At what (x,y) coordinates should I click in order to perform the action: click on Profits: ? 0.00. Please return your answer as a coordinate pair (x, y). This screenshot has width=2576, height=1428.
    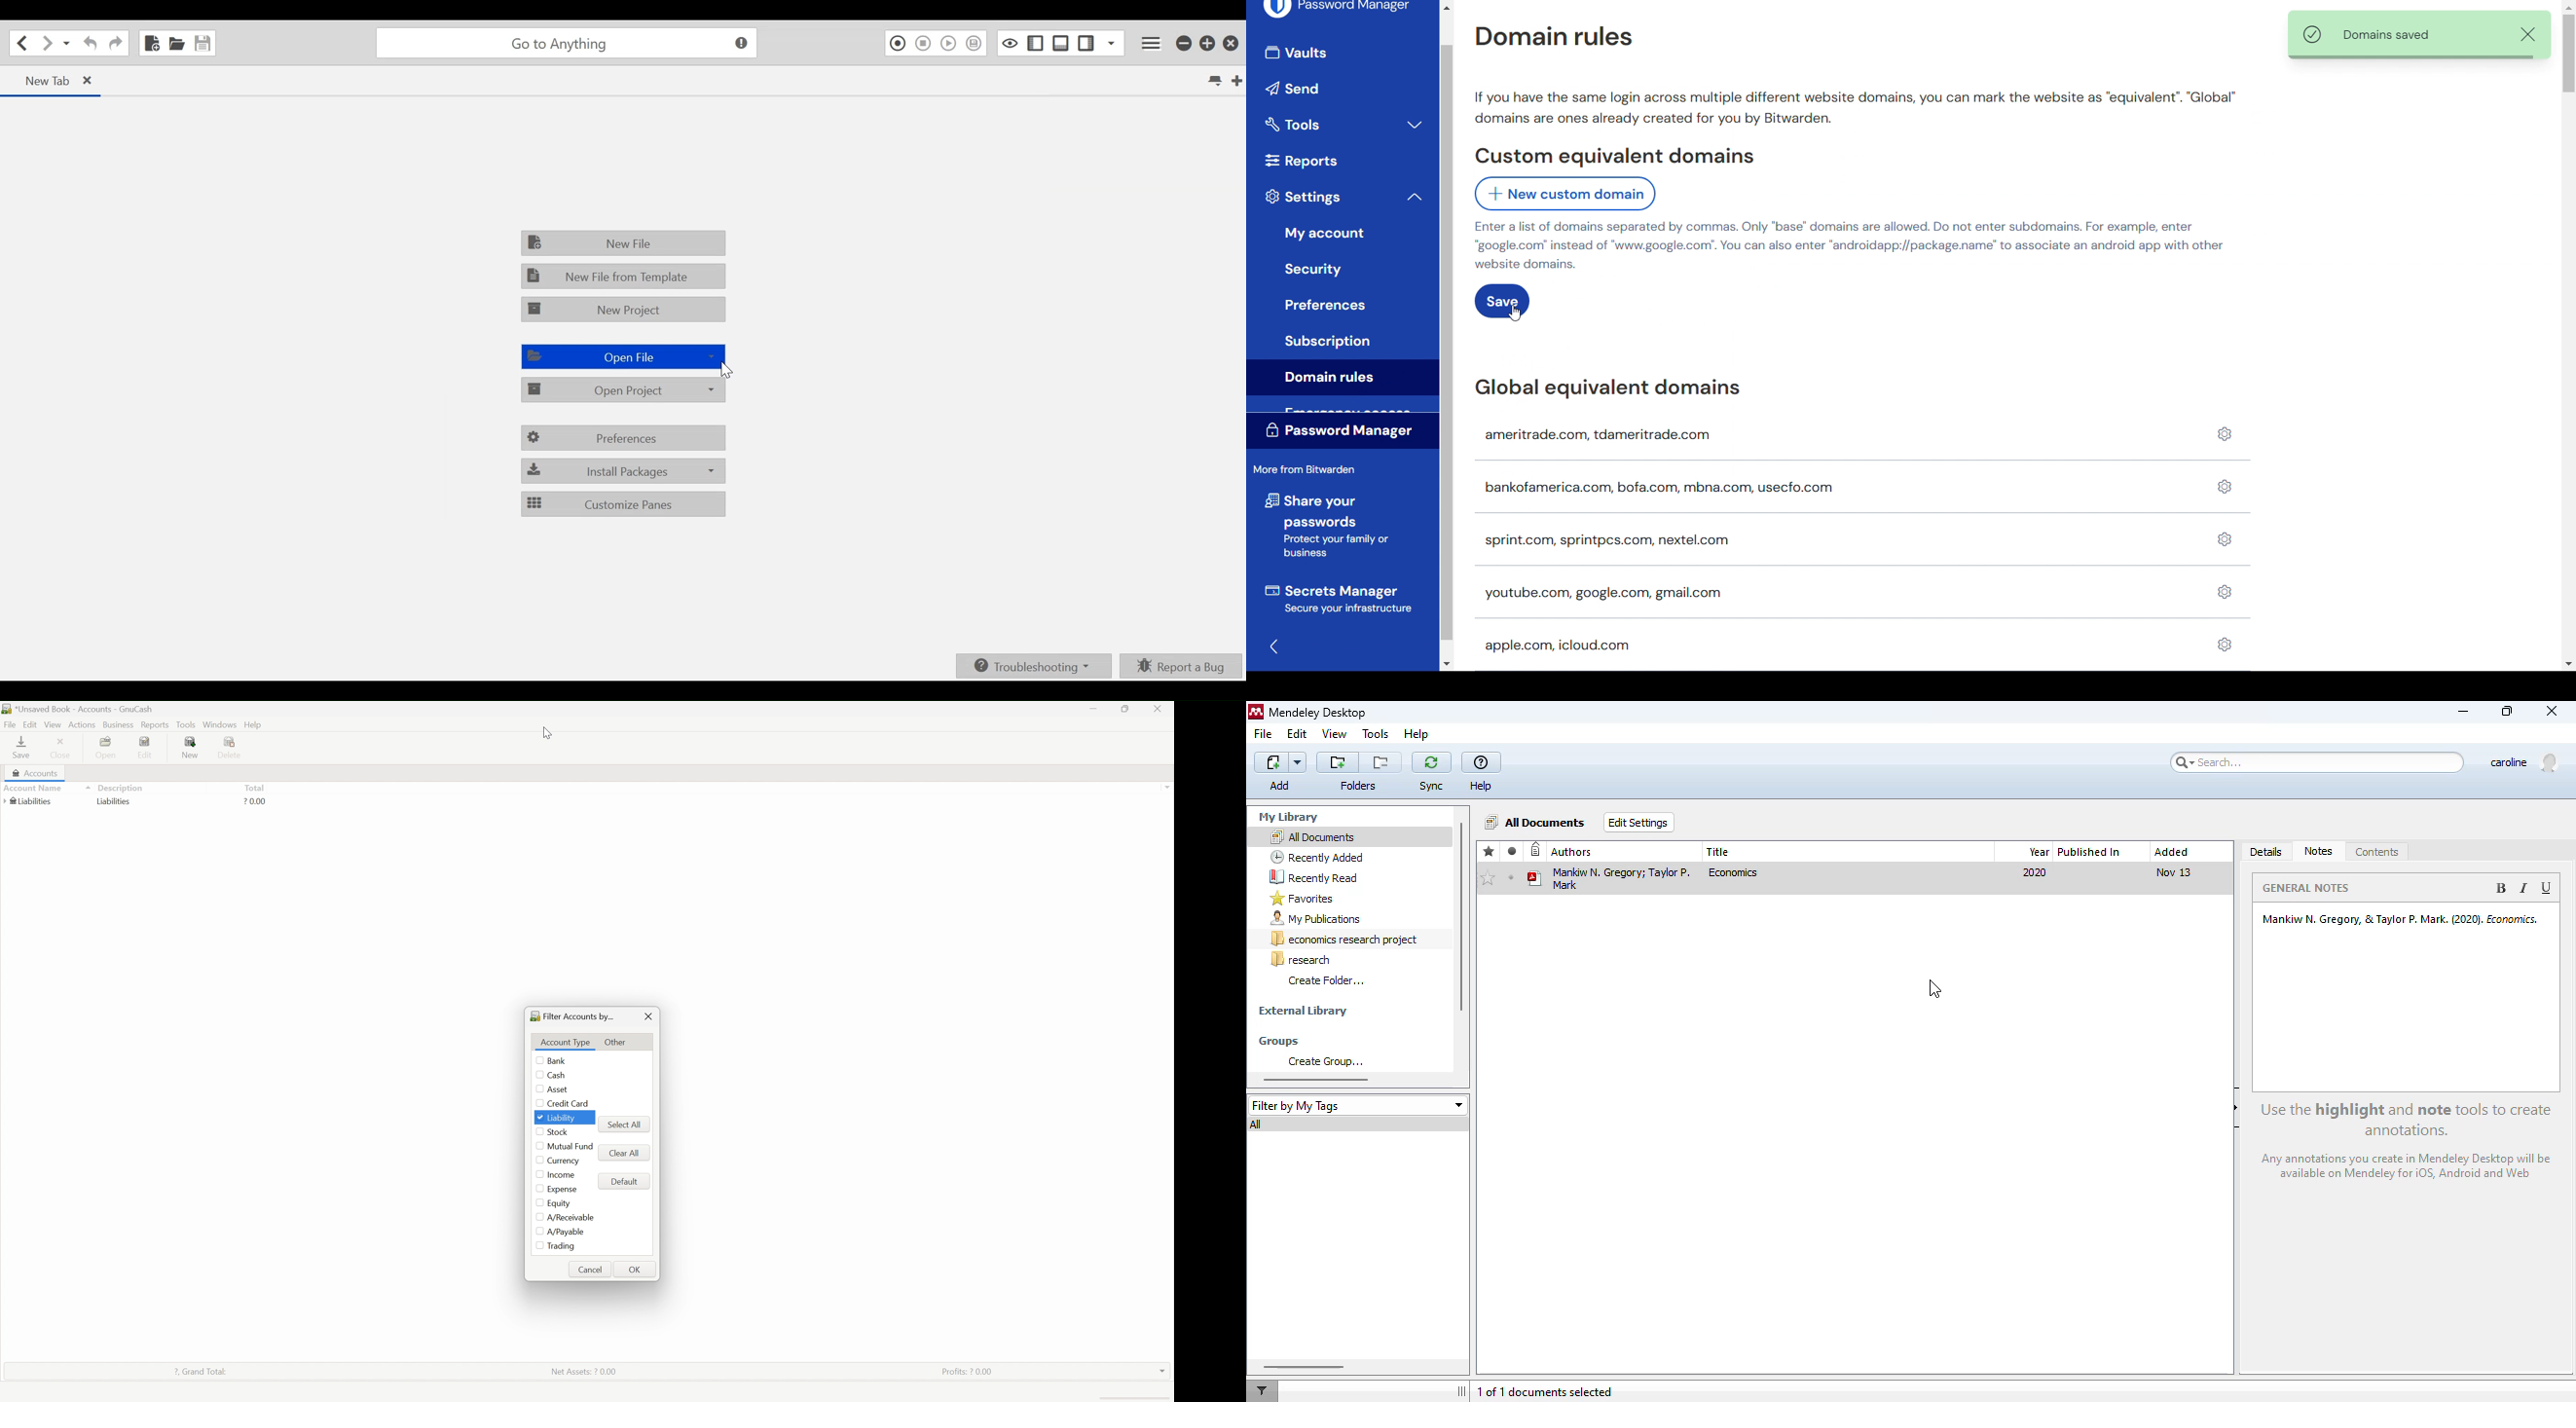
    Looking at the image, I should click on (966, 1371).